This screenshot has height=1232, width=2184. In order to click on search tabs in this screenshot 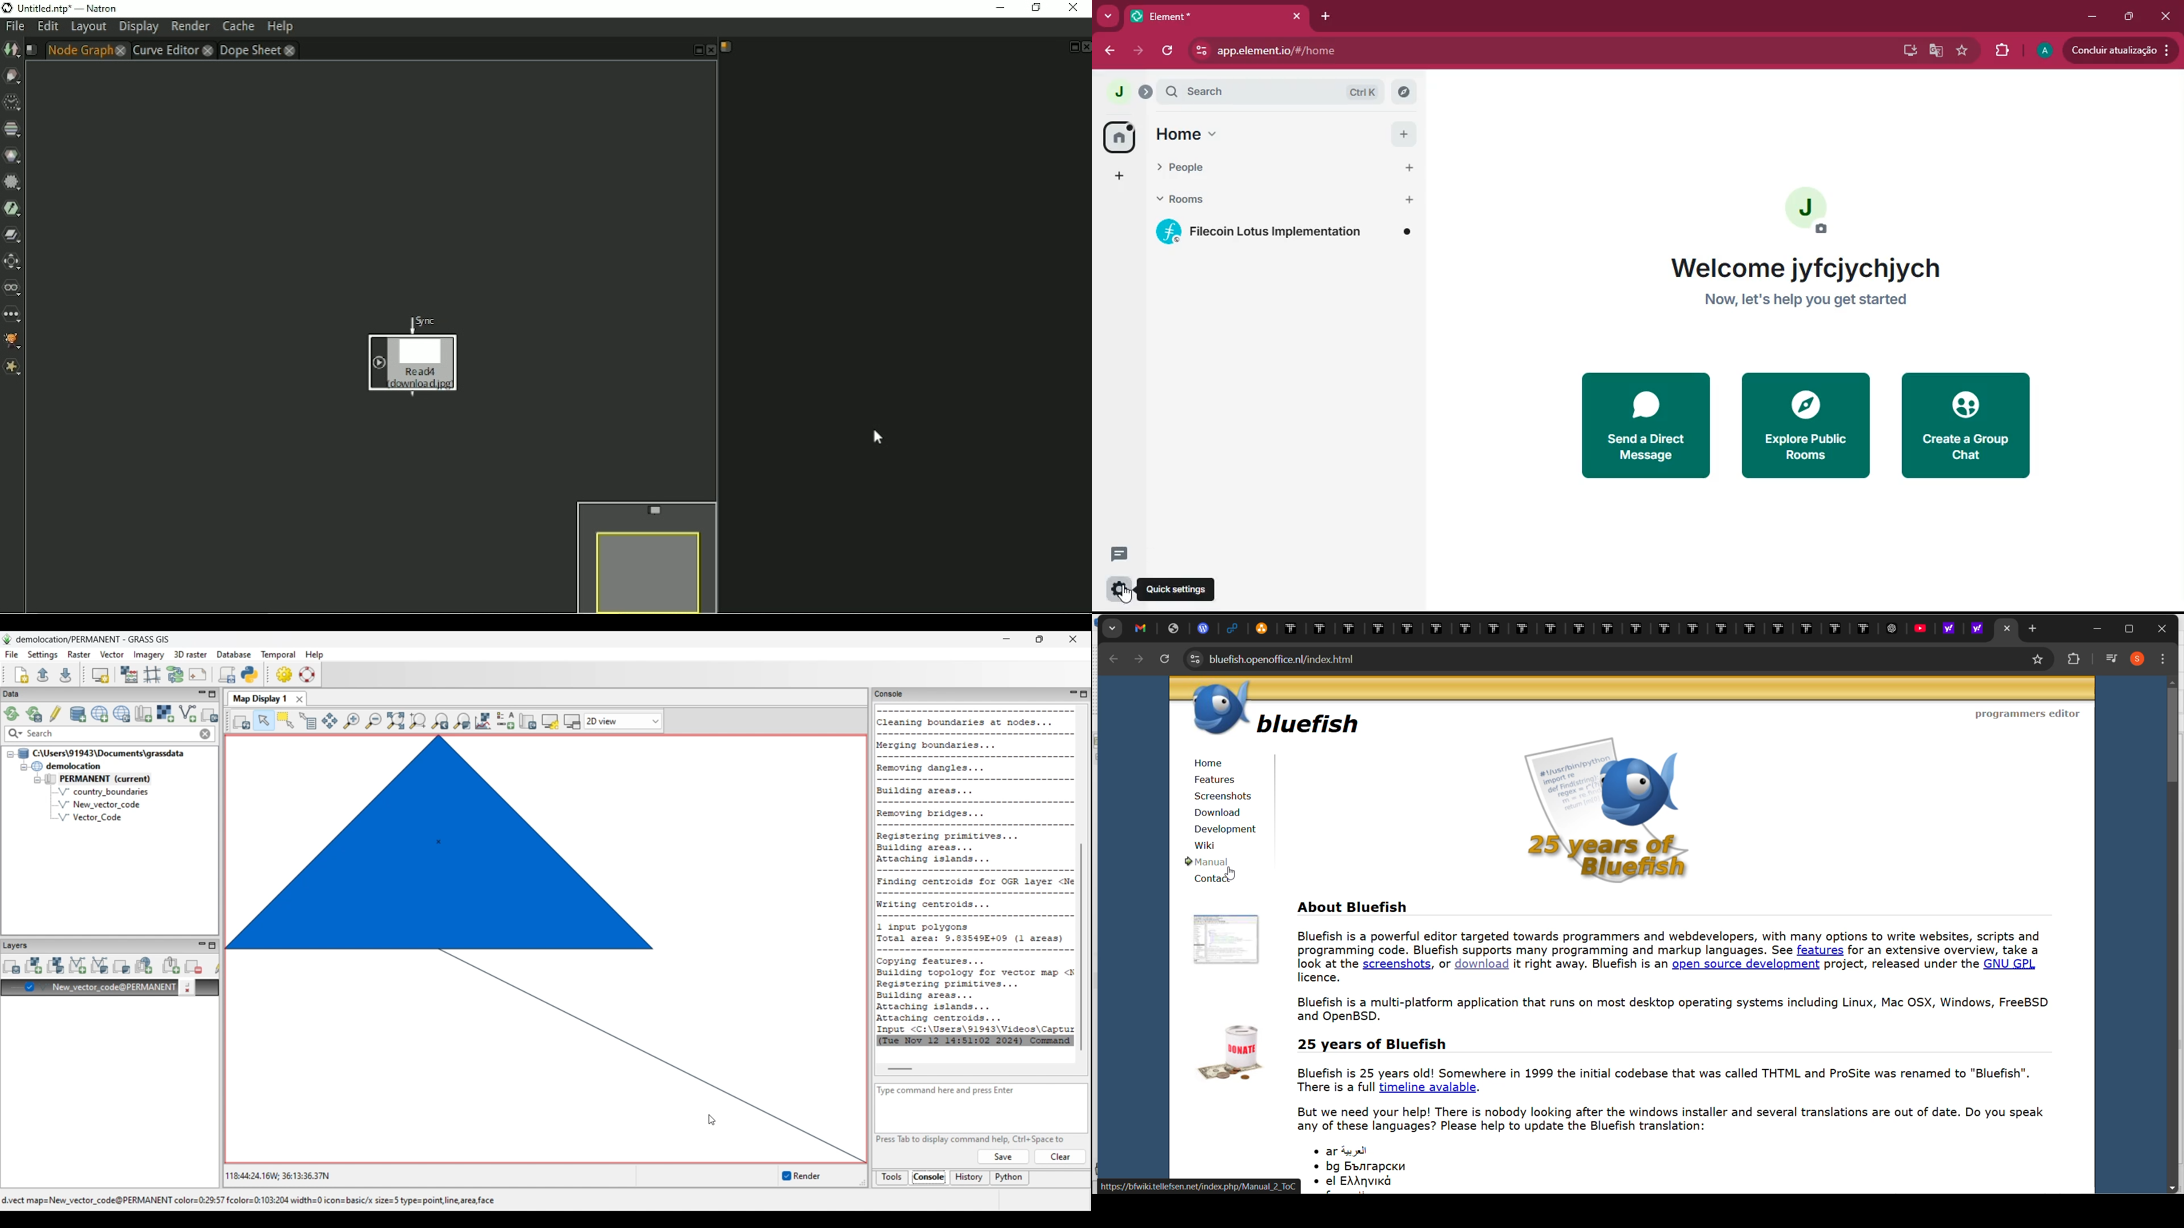, I will do `click(1116, 629)`.